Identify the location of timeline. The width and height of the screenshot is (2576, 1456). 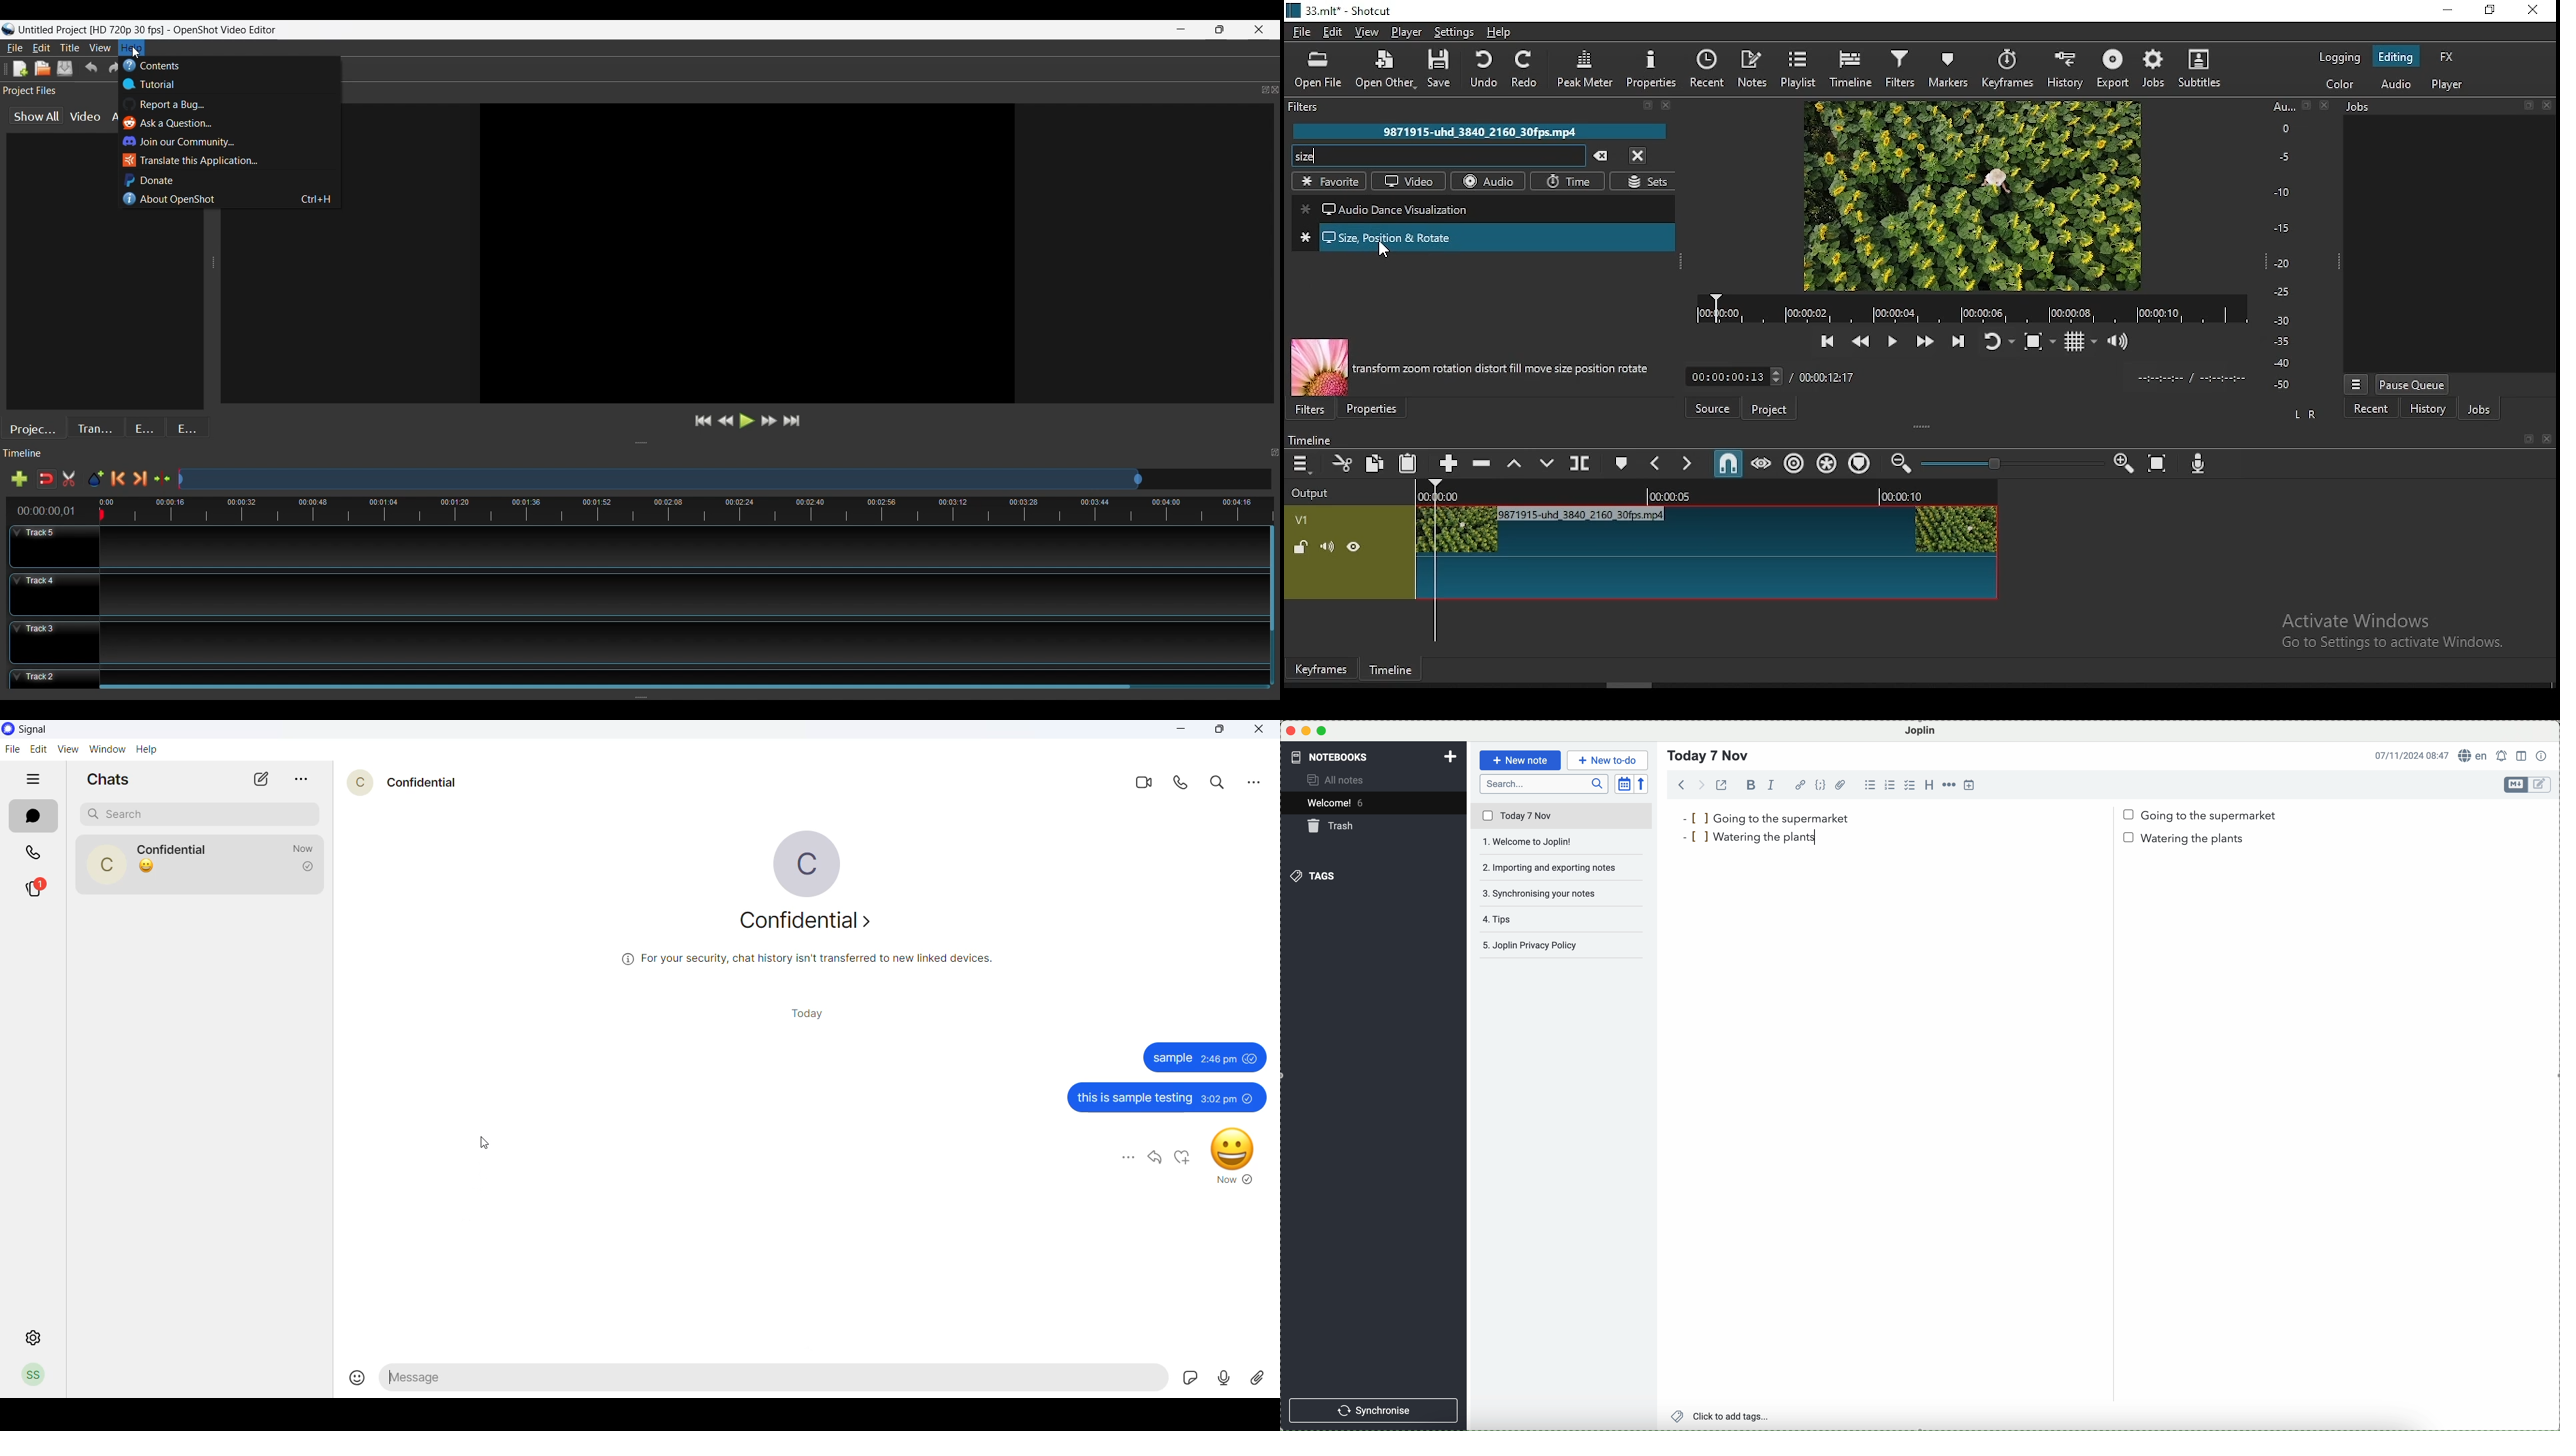
(1391, 673).